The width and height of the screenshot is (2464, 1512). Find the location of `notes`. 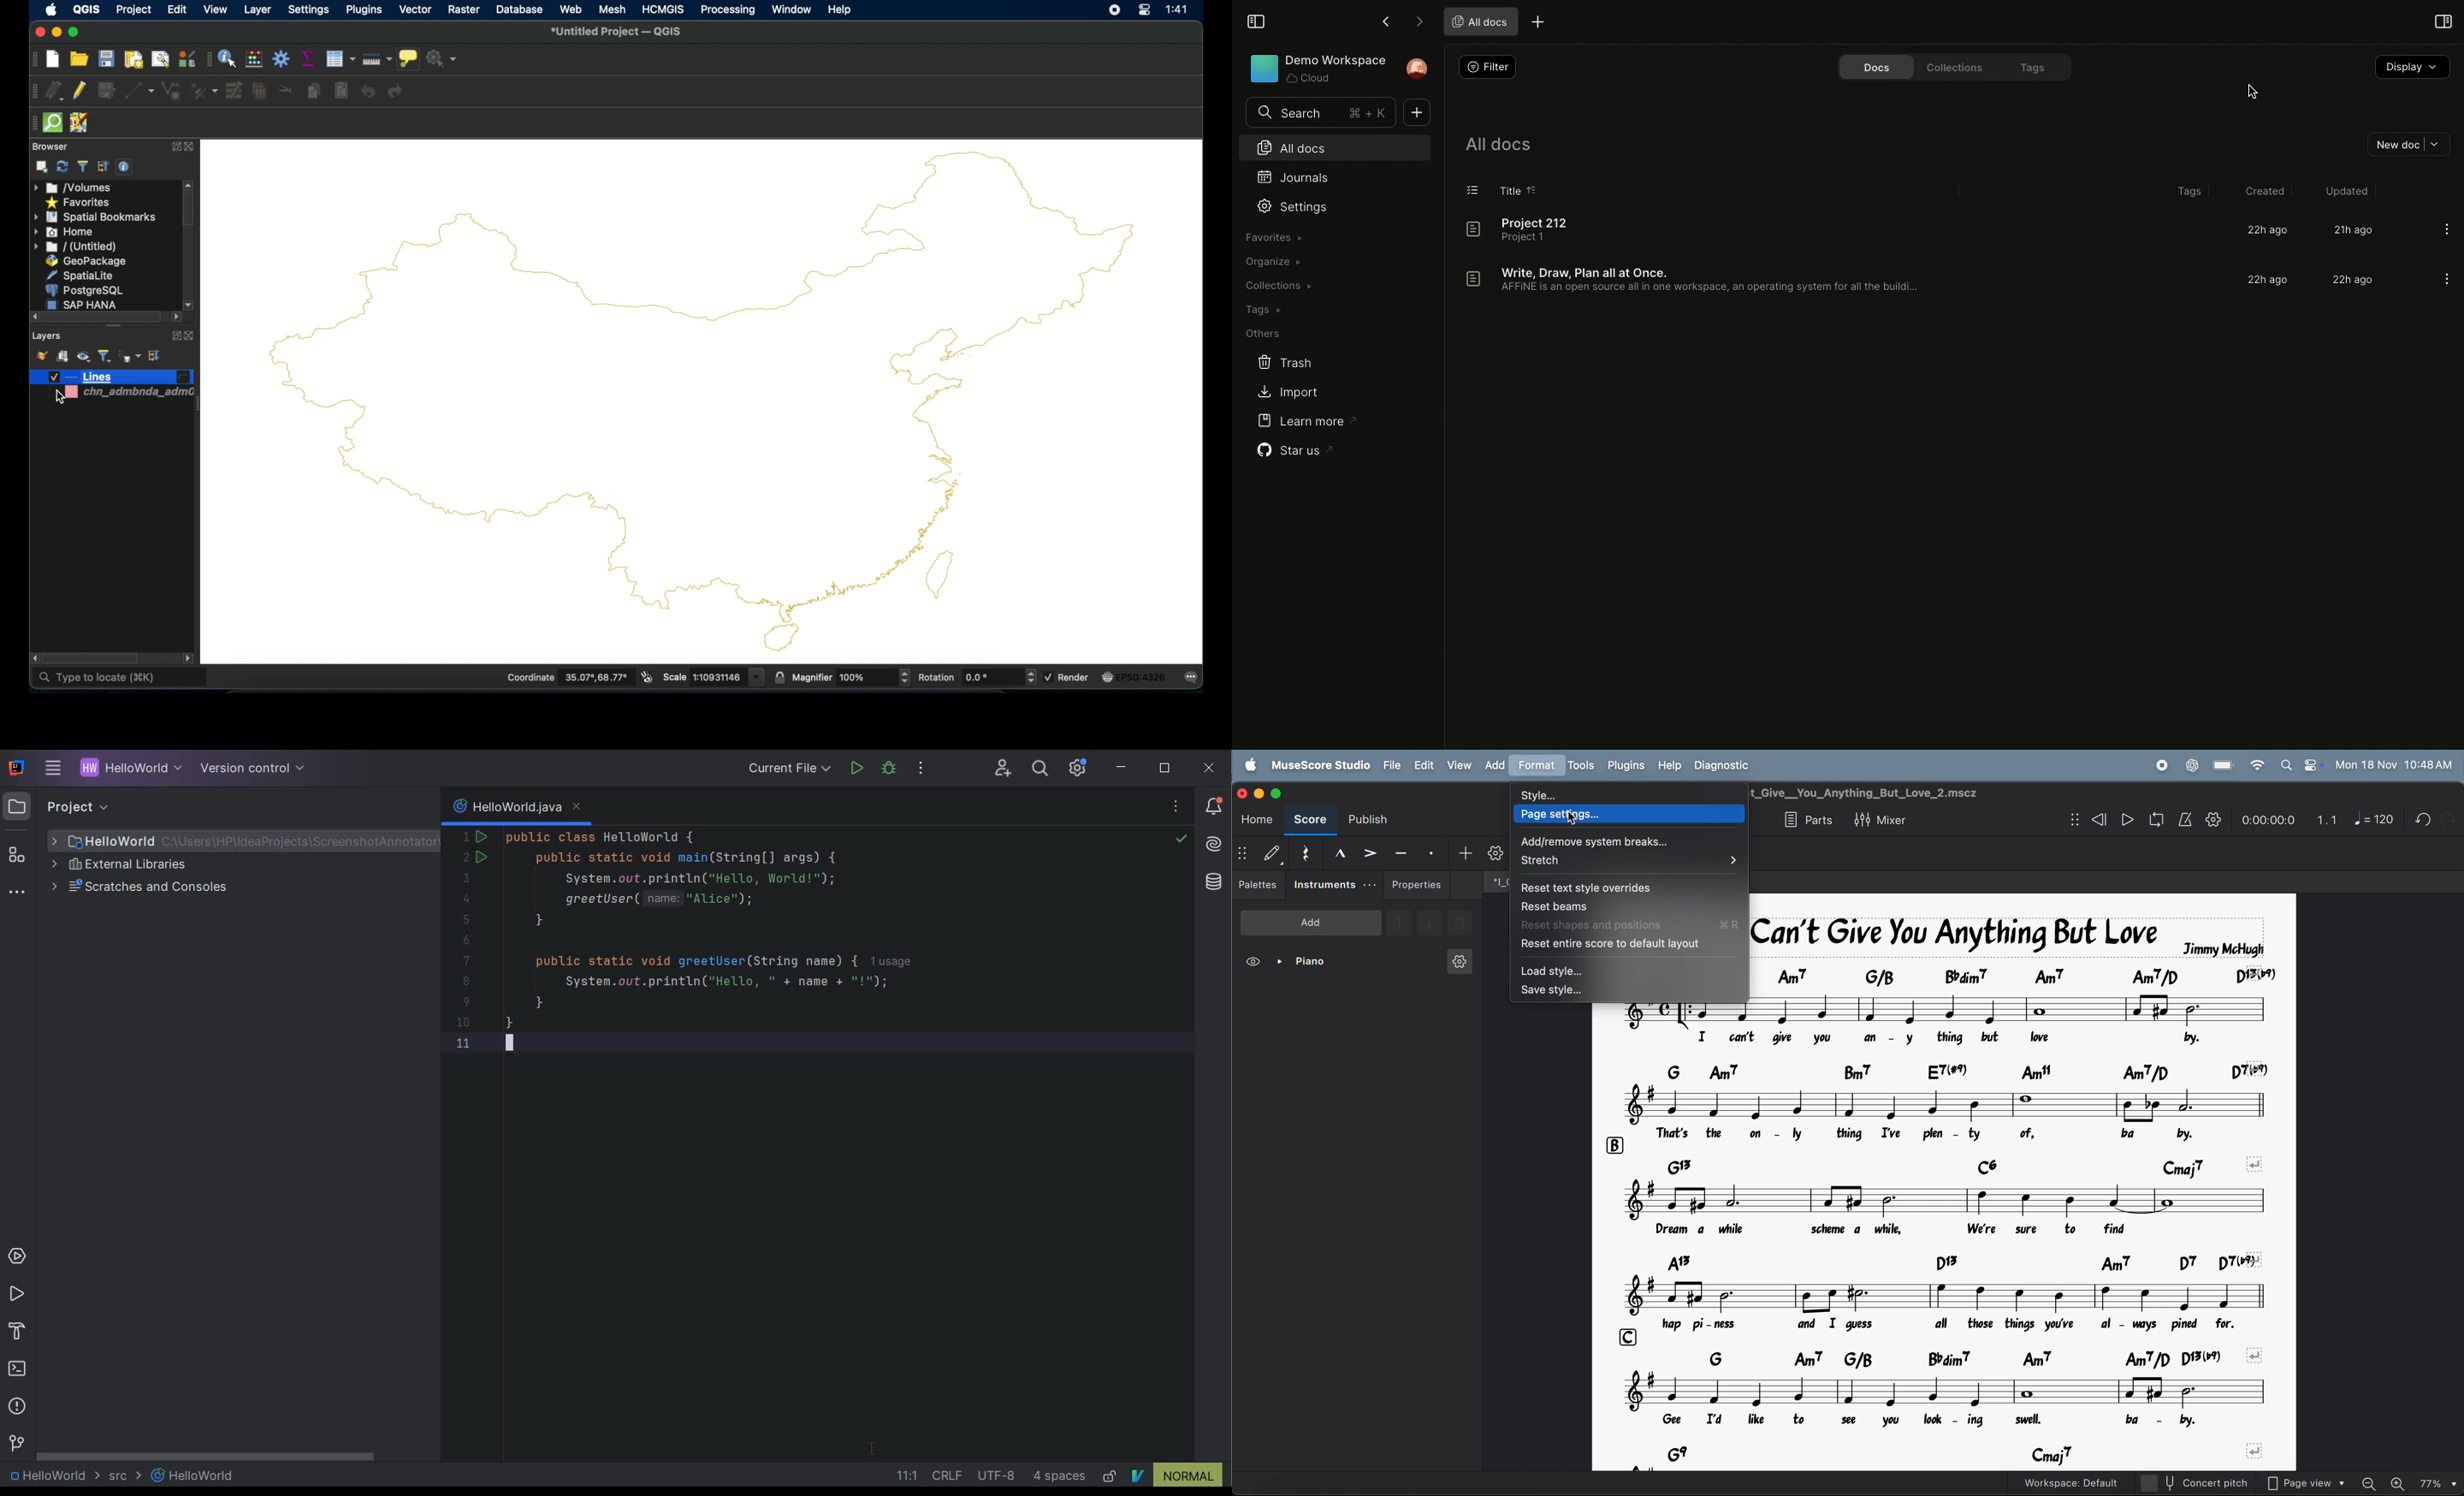

notes is located at coordinates (1948, 1017).